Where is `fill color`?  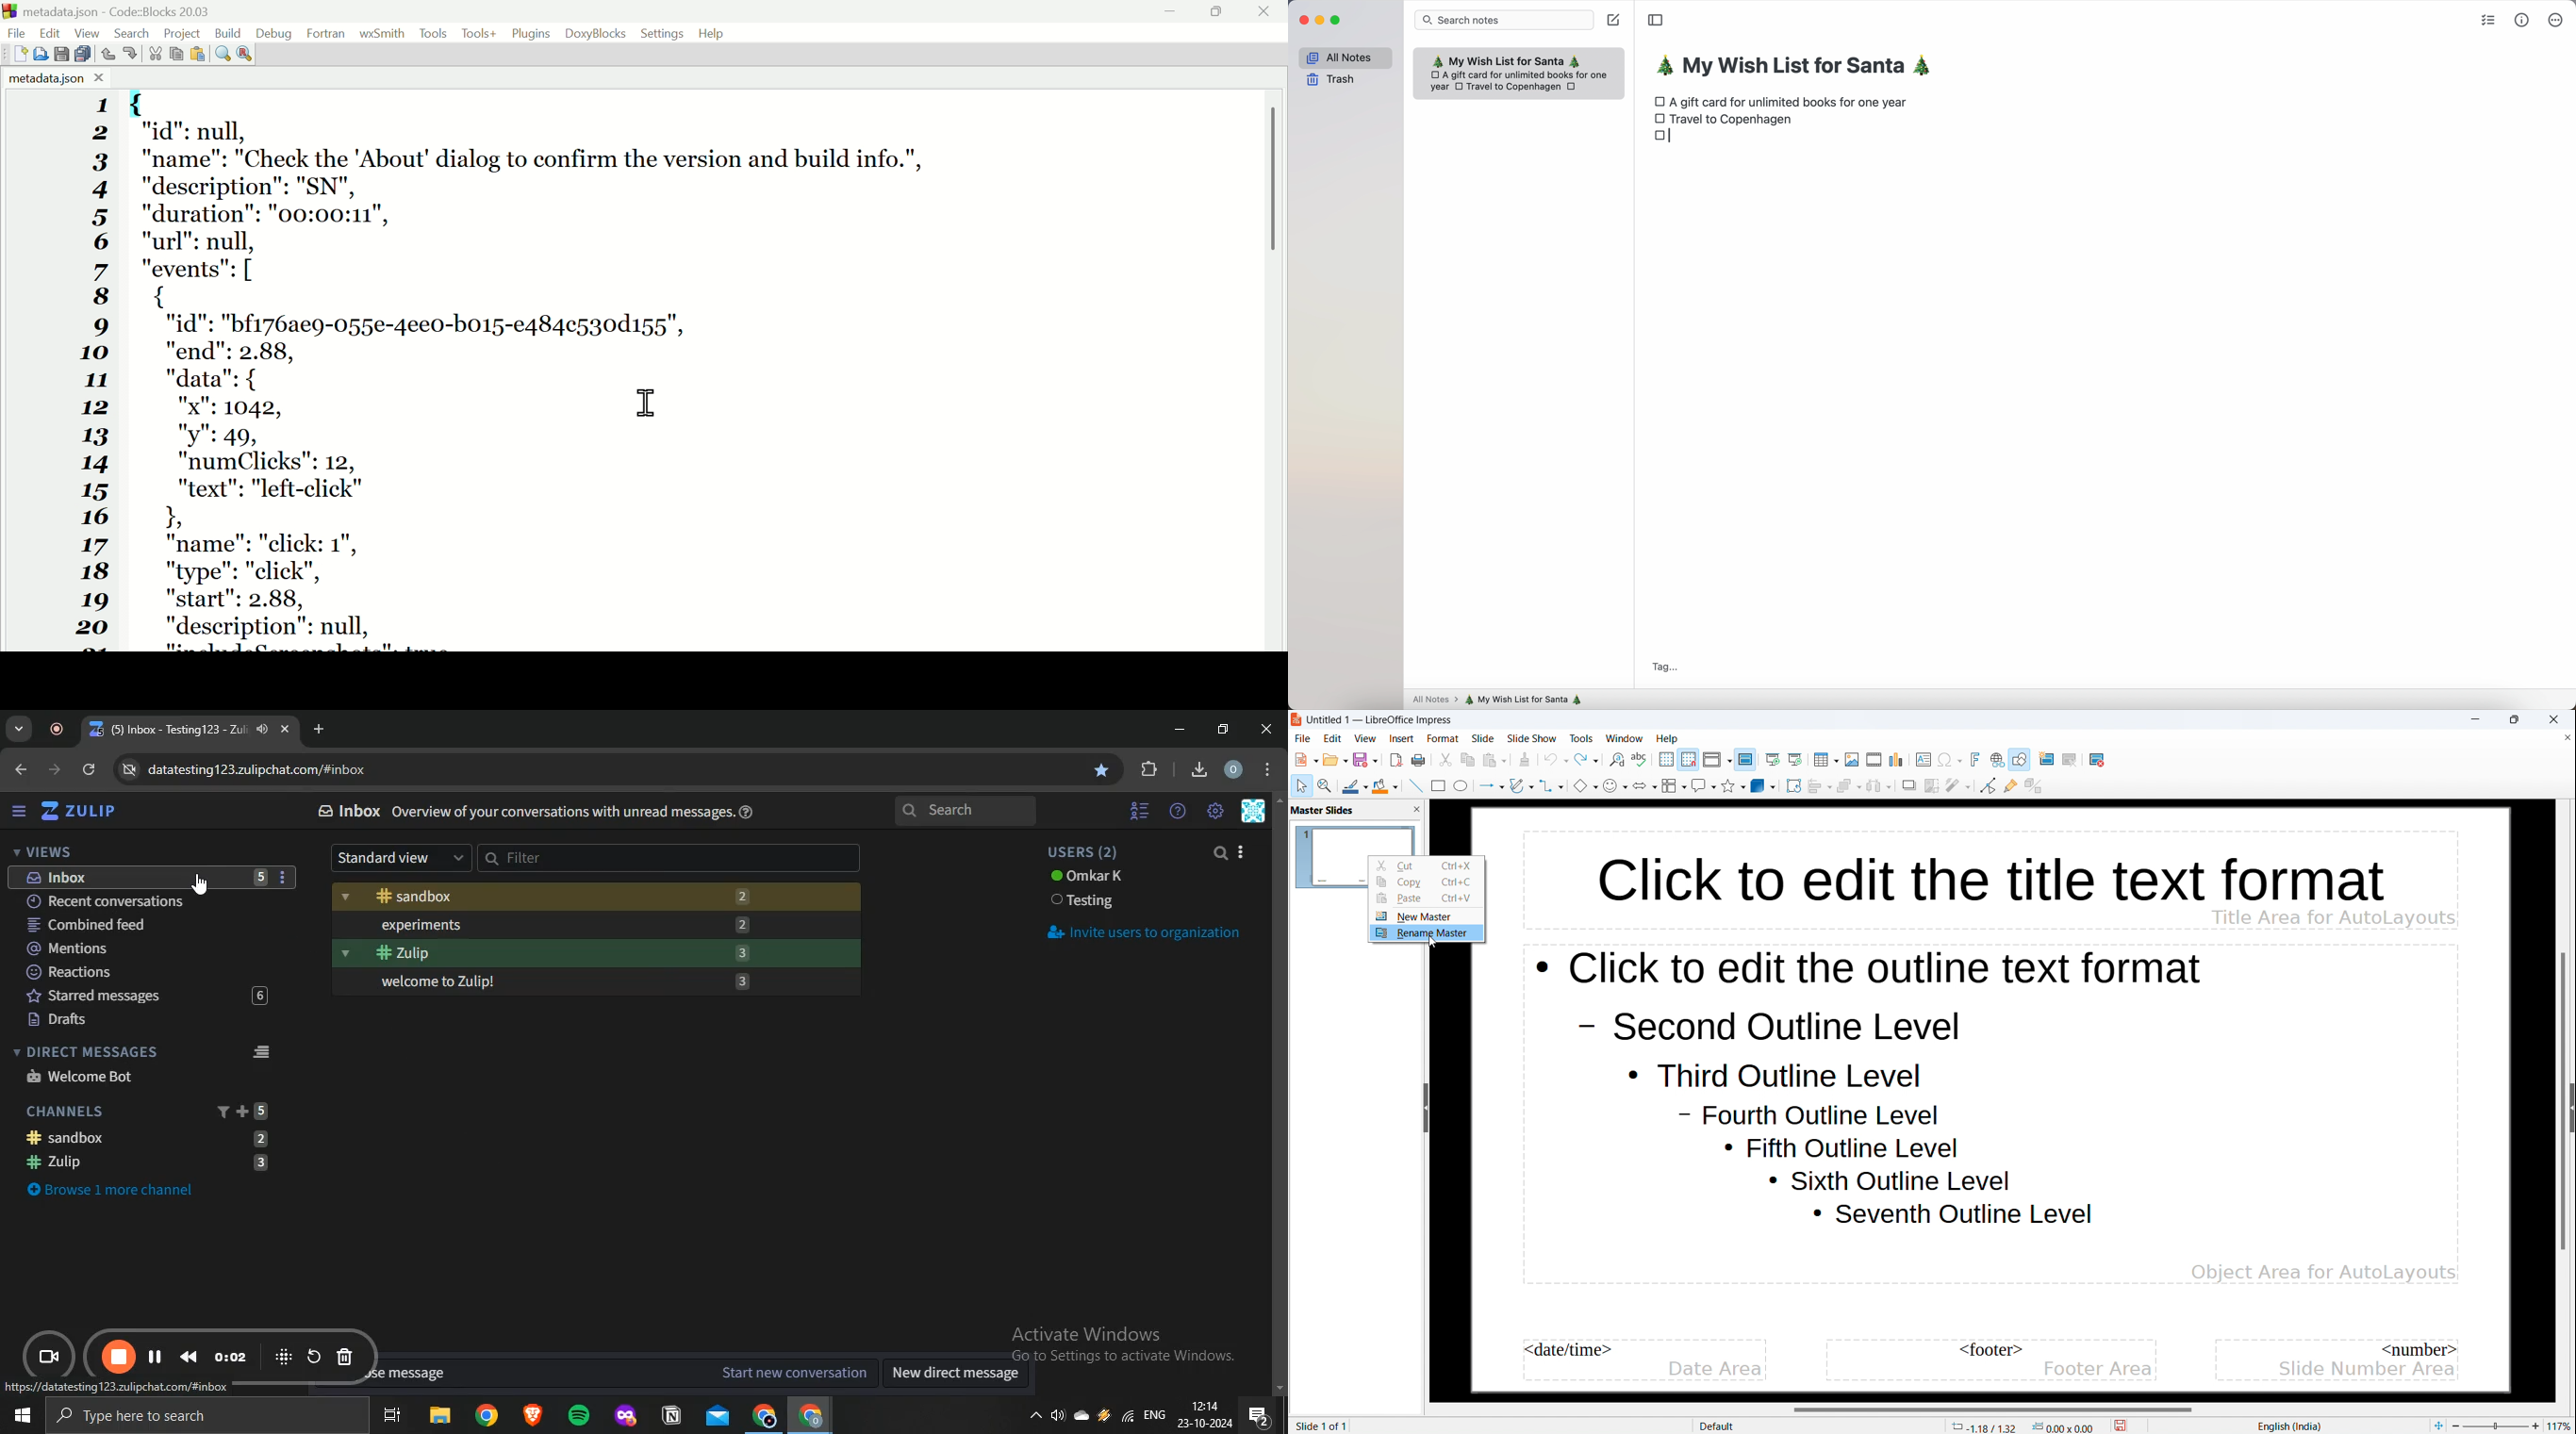
fill color is located at coordinates (1387, 786).